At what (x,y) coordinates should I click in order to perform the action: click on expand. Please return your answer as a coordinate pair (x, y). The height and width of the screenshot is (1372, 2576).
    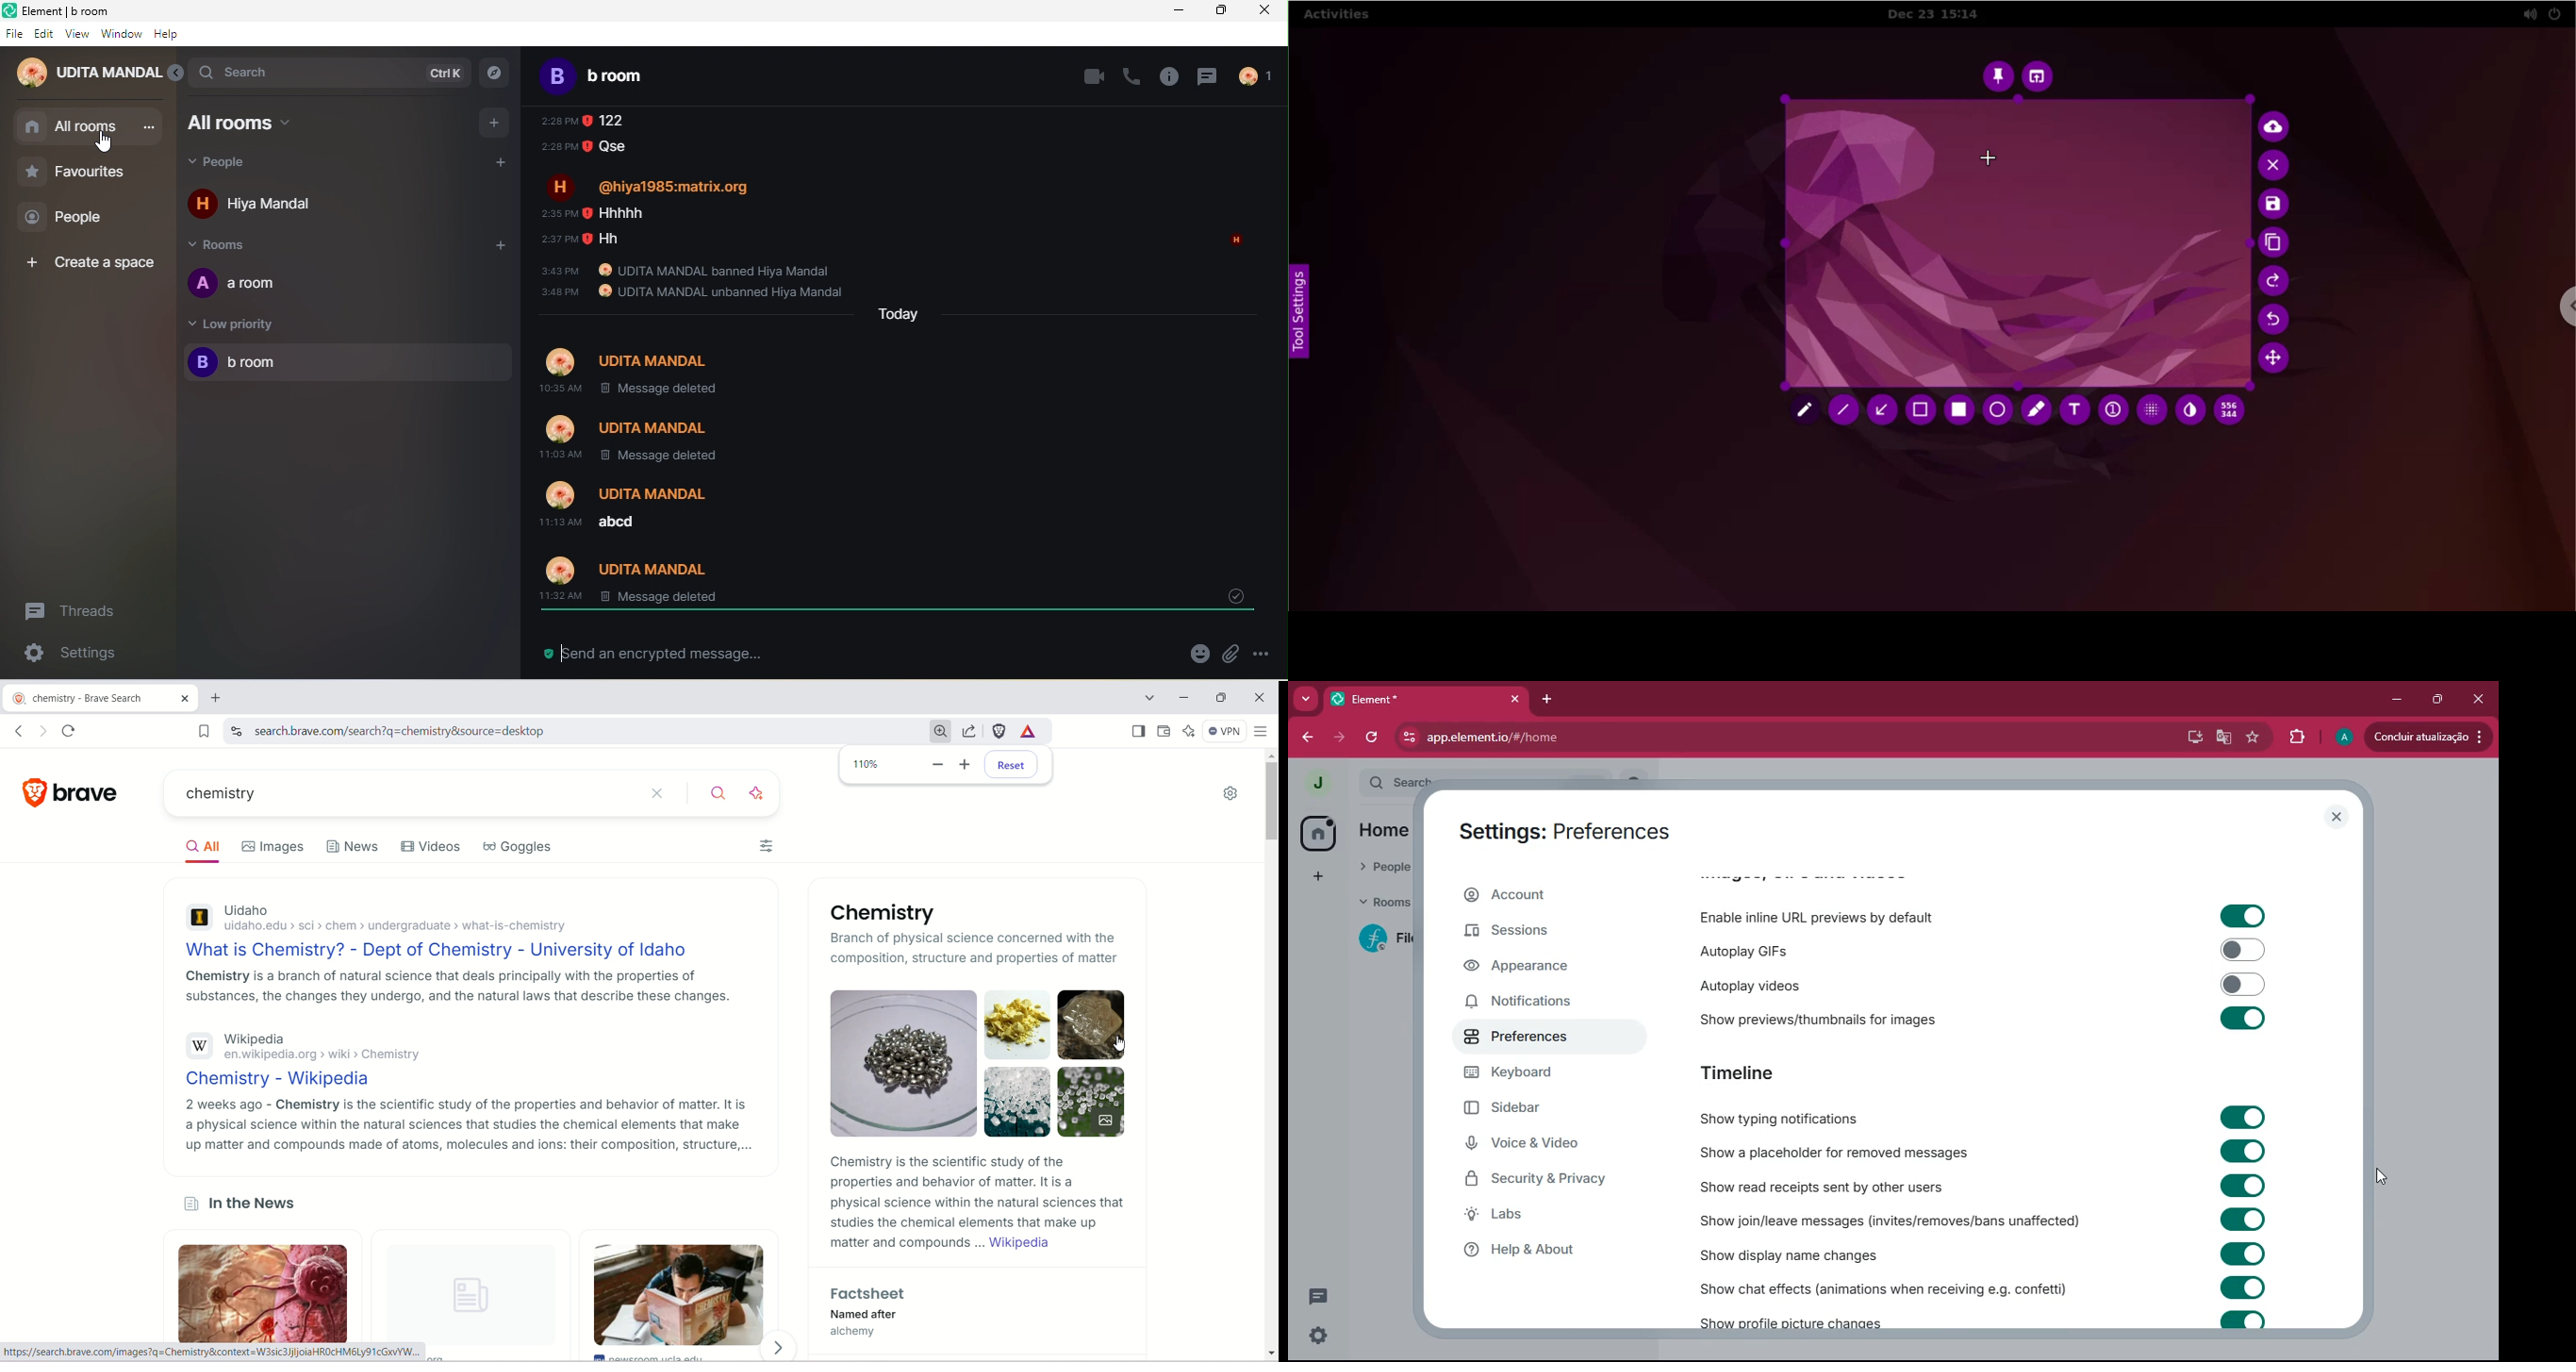
    Looking at the image, I should click on (176, 75).